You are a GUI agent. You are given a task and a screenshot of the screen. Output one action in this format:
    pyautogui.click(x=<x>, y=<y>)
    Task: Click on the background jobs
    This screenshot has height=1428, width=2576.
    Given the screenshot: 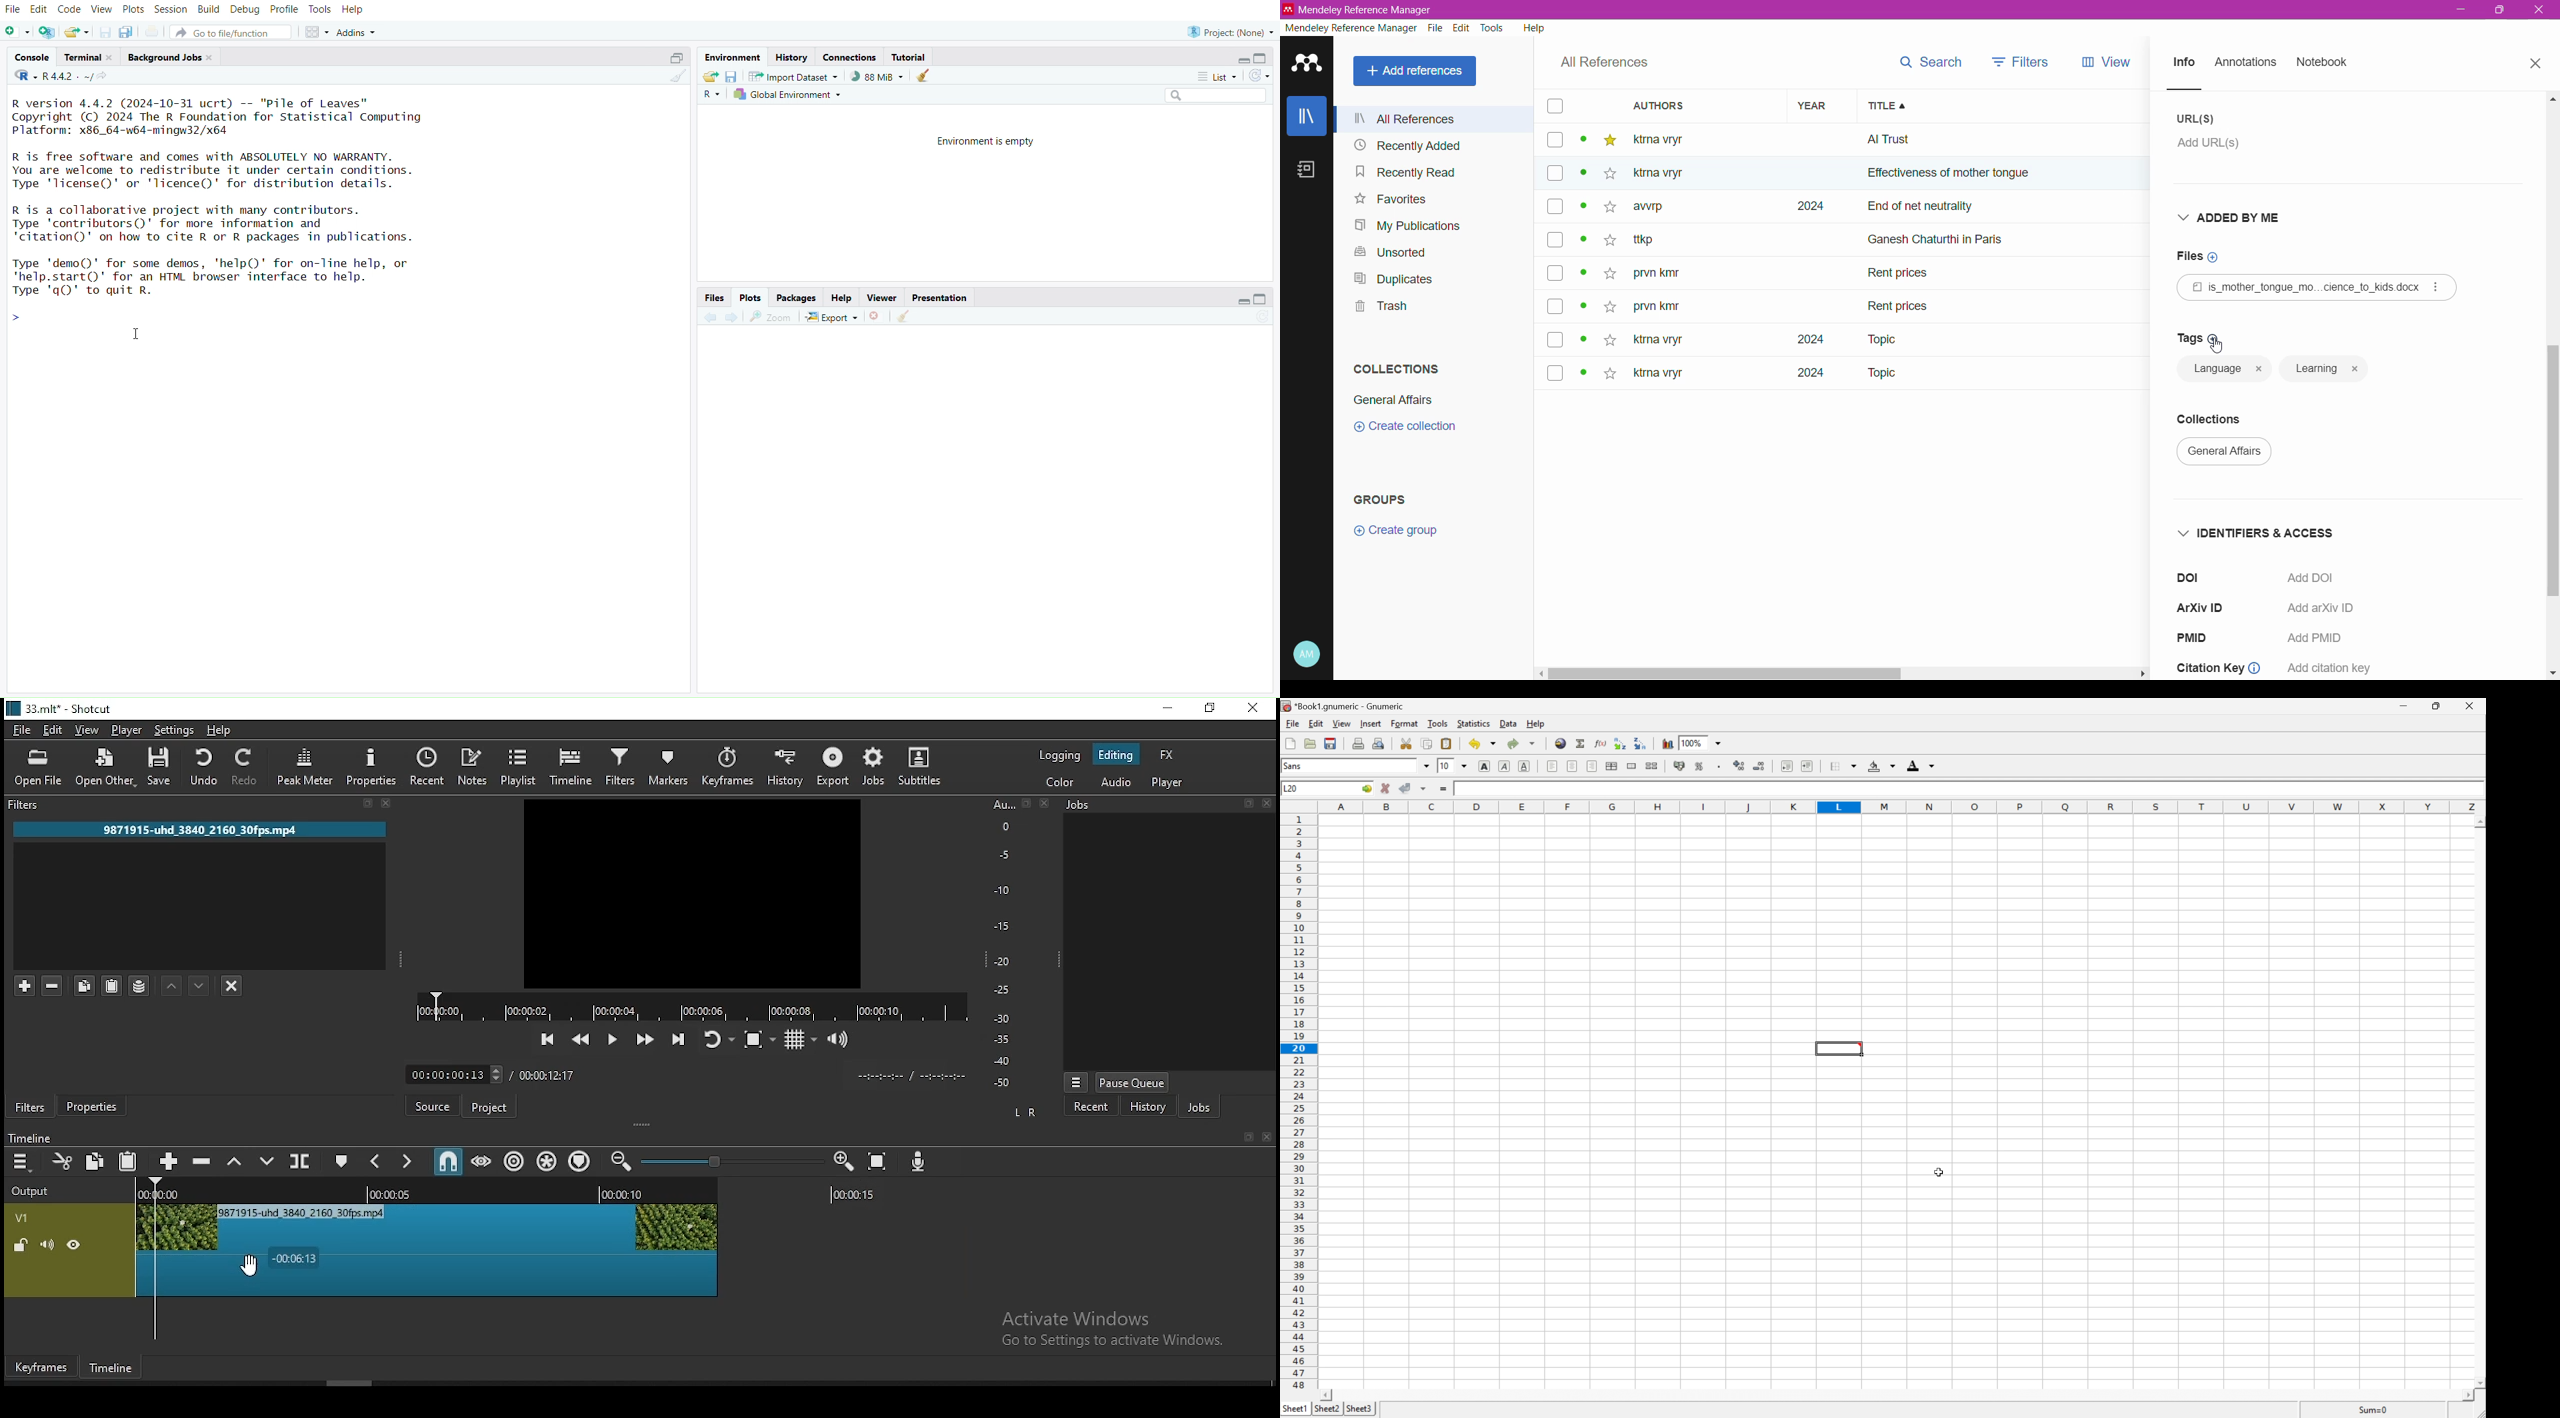 What is the action you would take?
    pyautogui.click(x=171, y=59)
    